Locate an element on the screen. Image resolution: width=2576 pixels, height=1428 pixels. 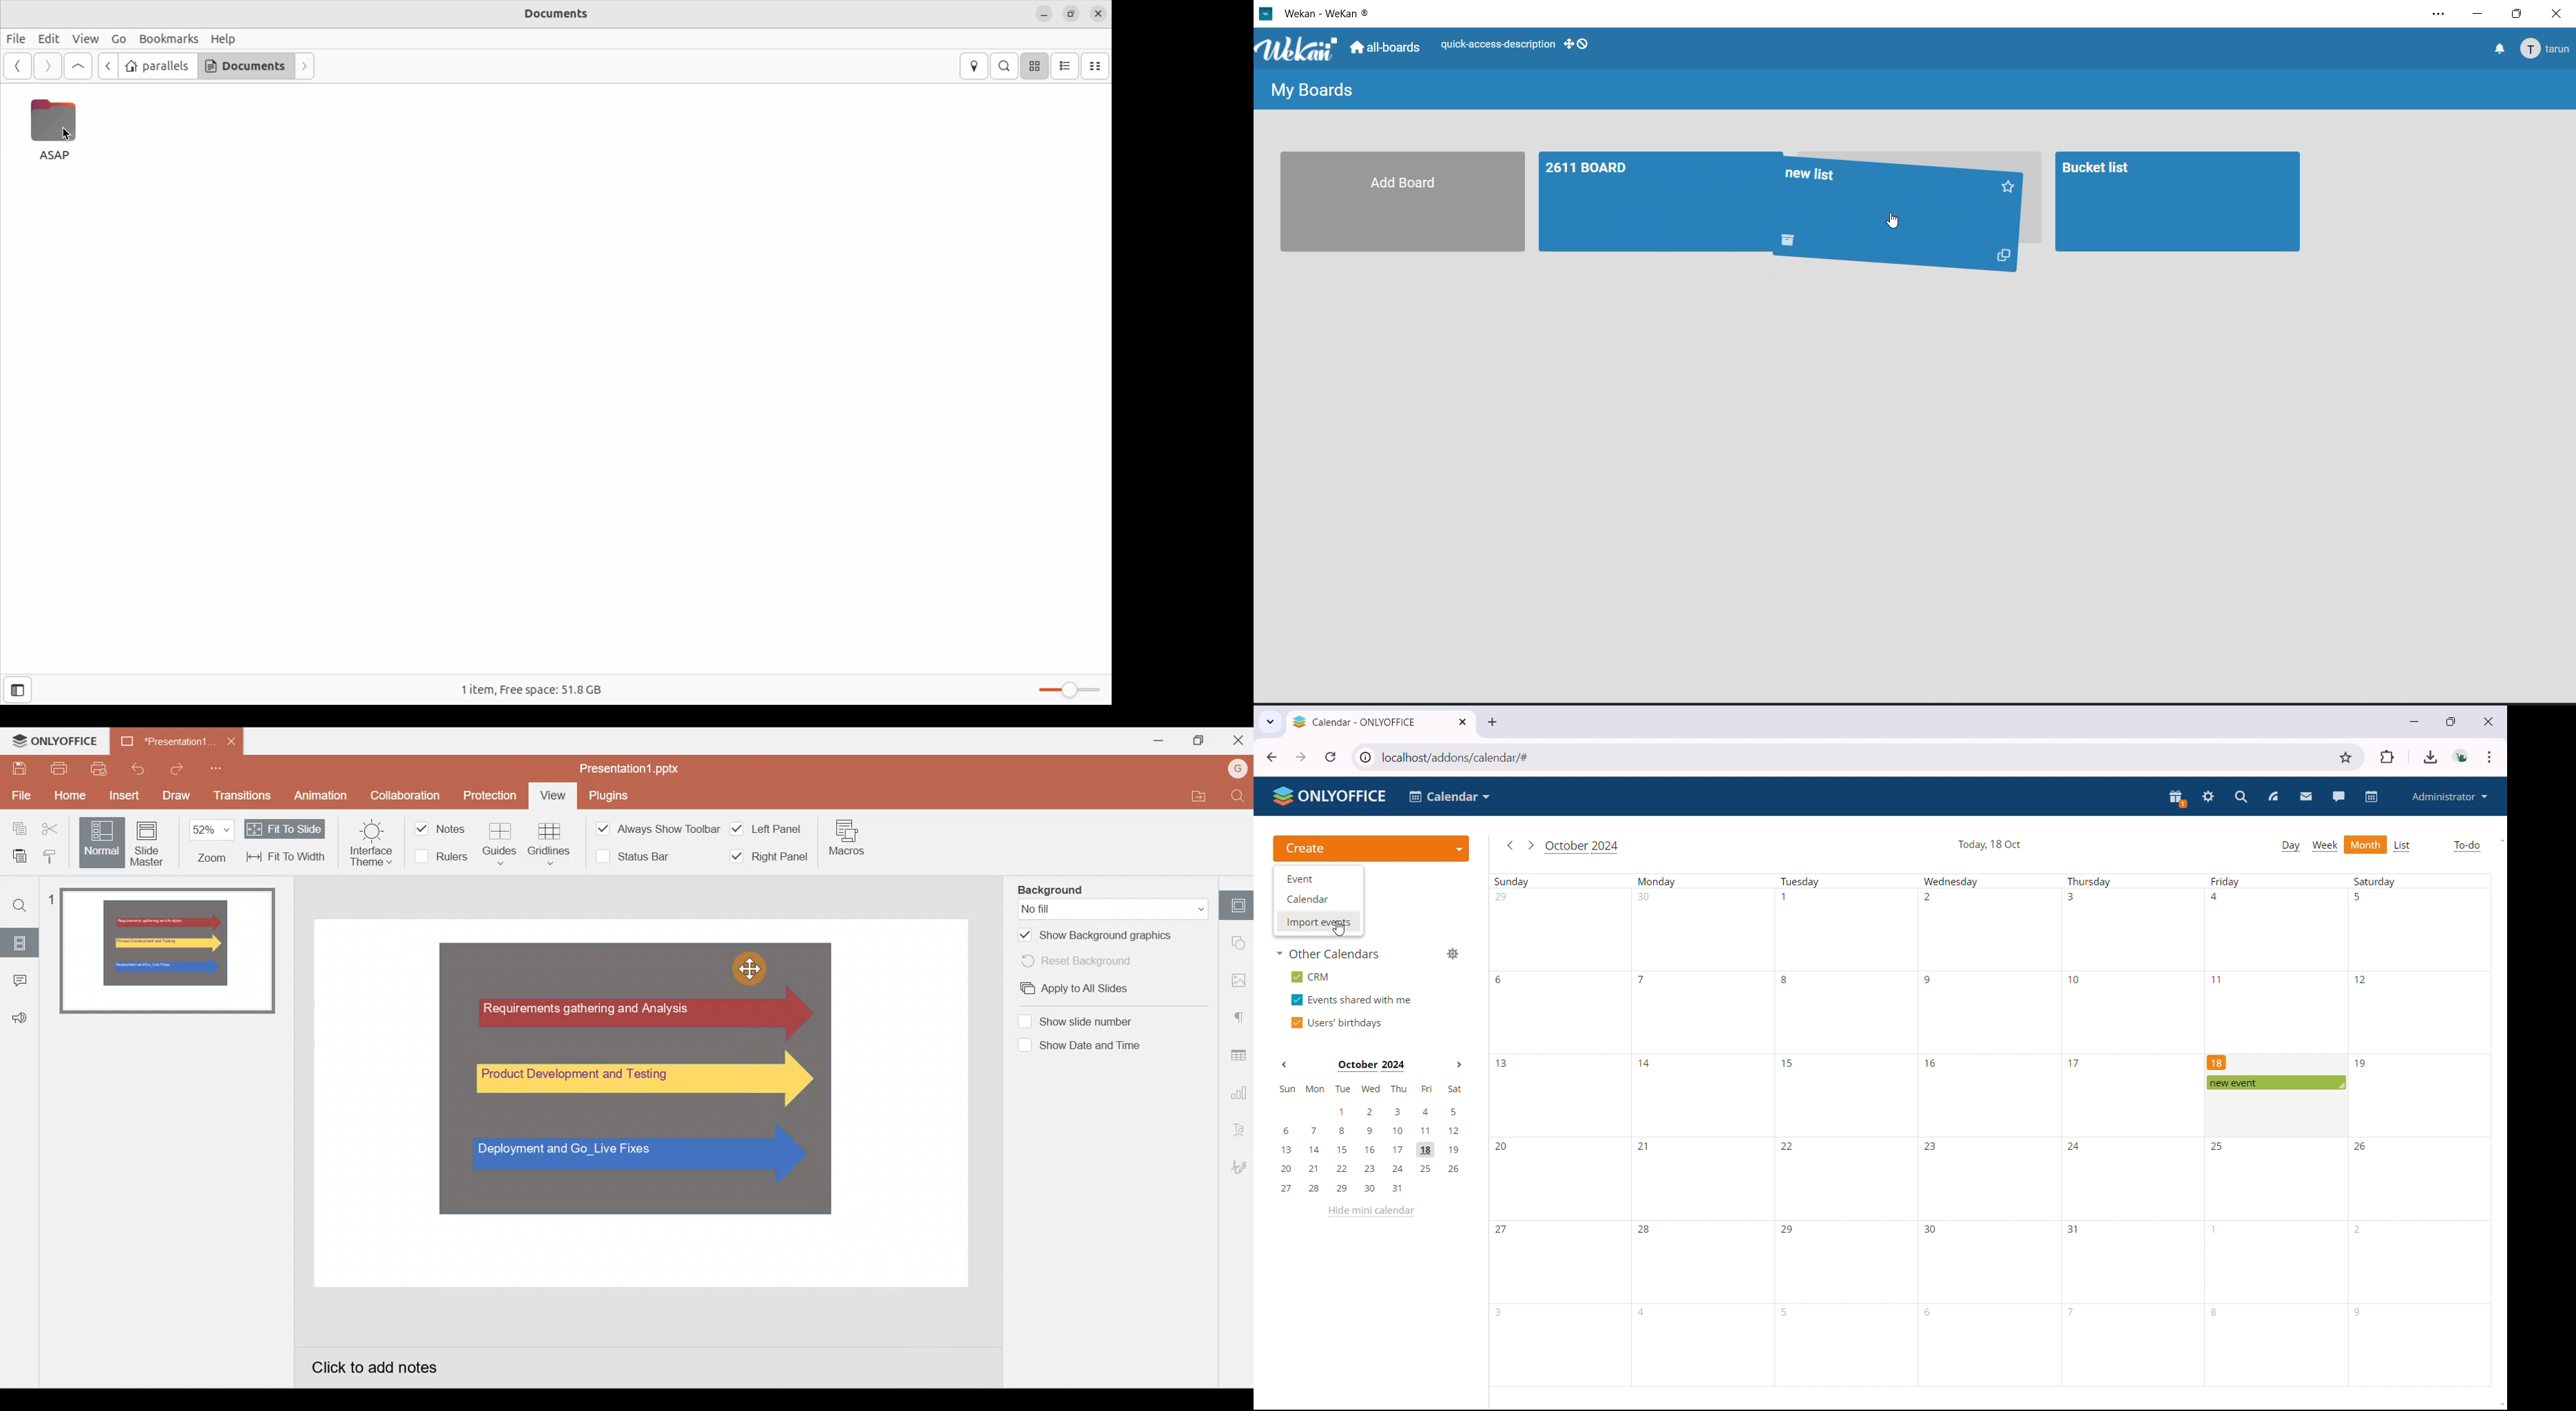
27 is located at coordinates (1502, 1231).